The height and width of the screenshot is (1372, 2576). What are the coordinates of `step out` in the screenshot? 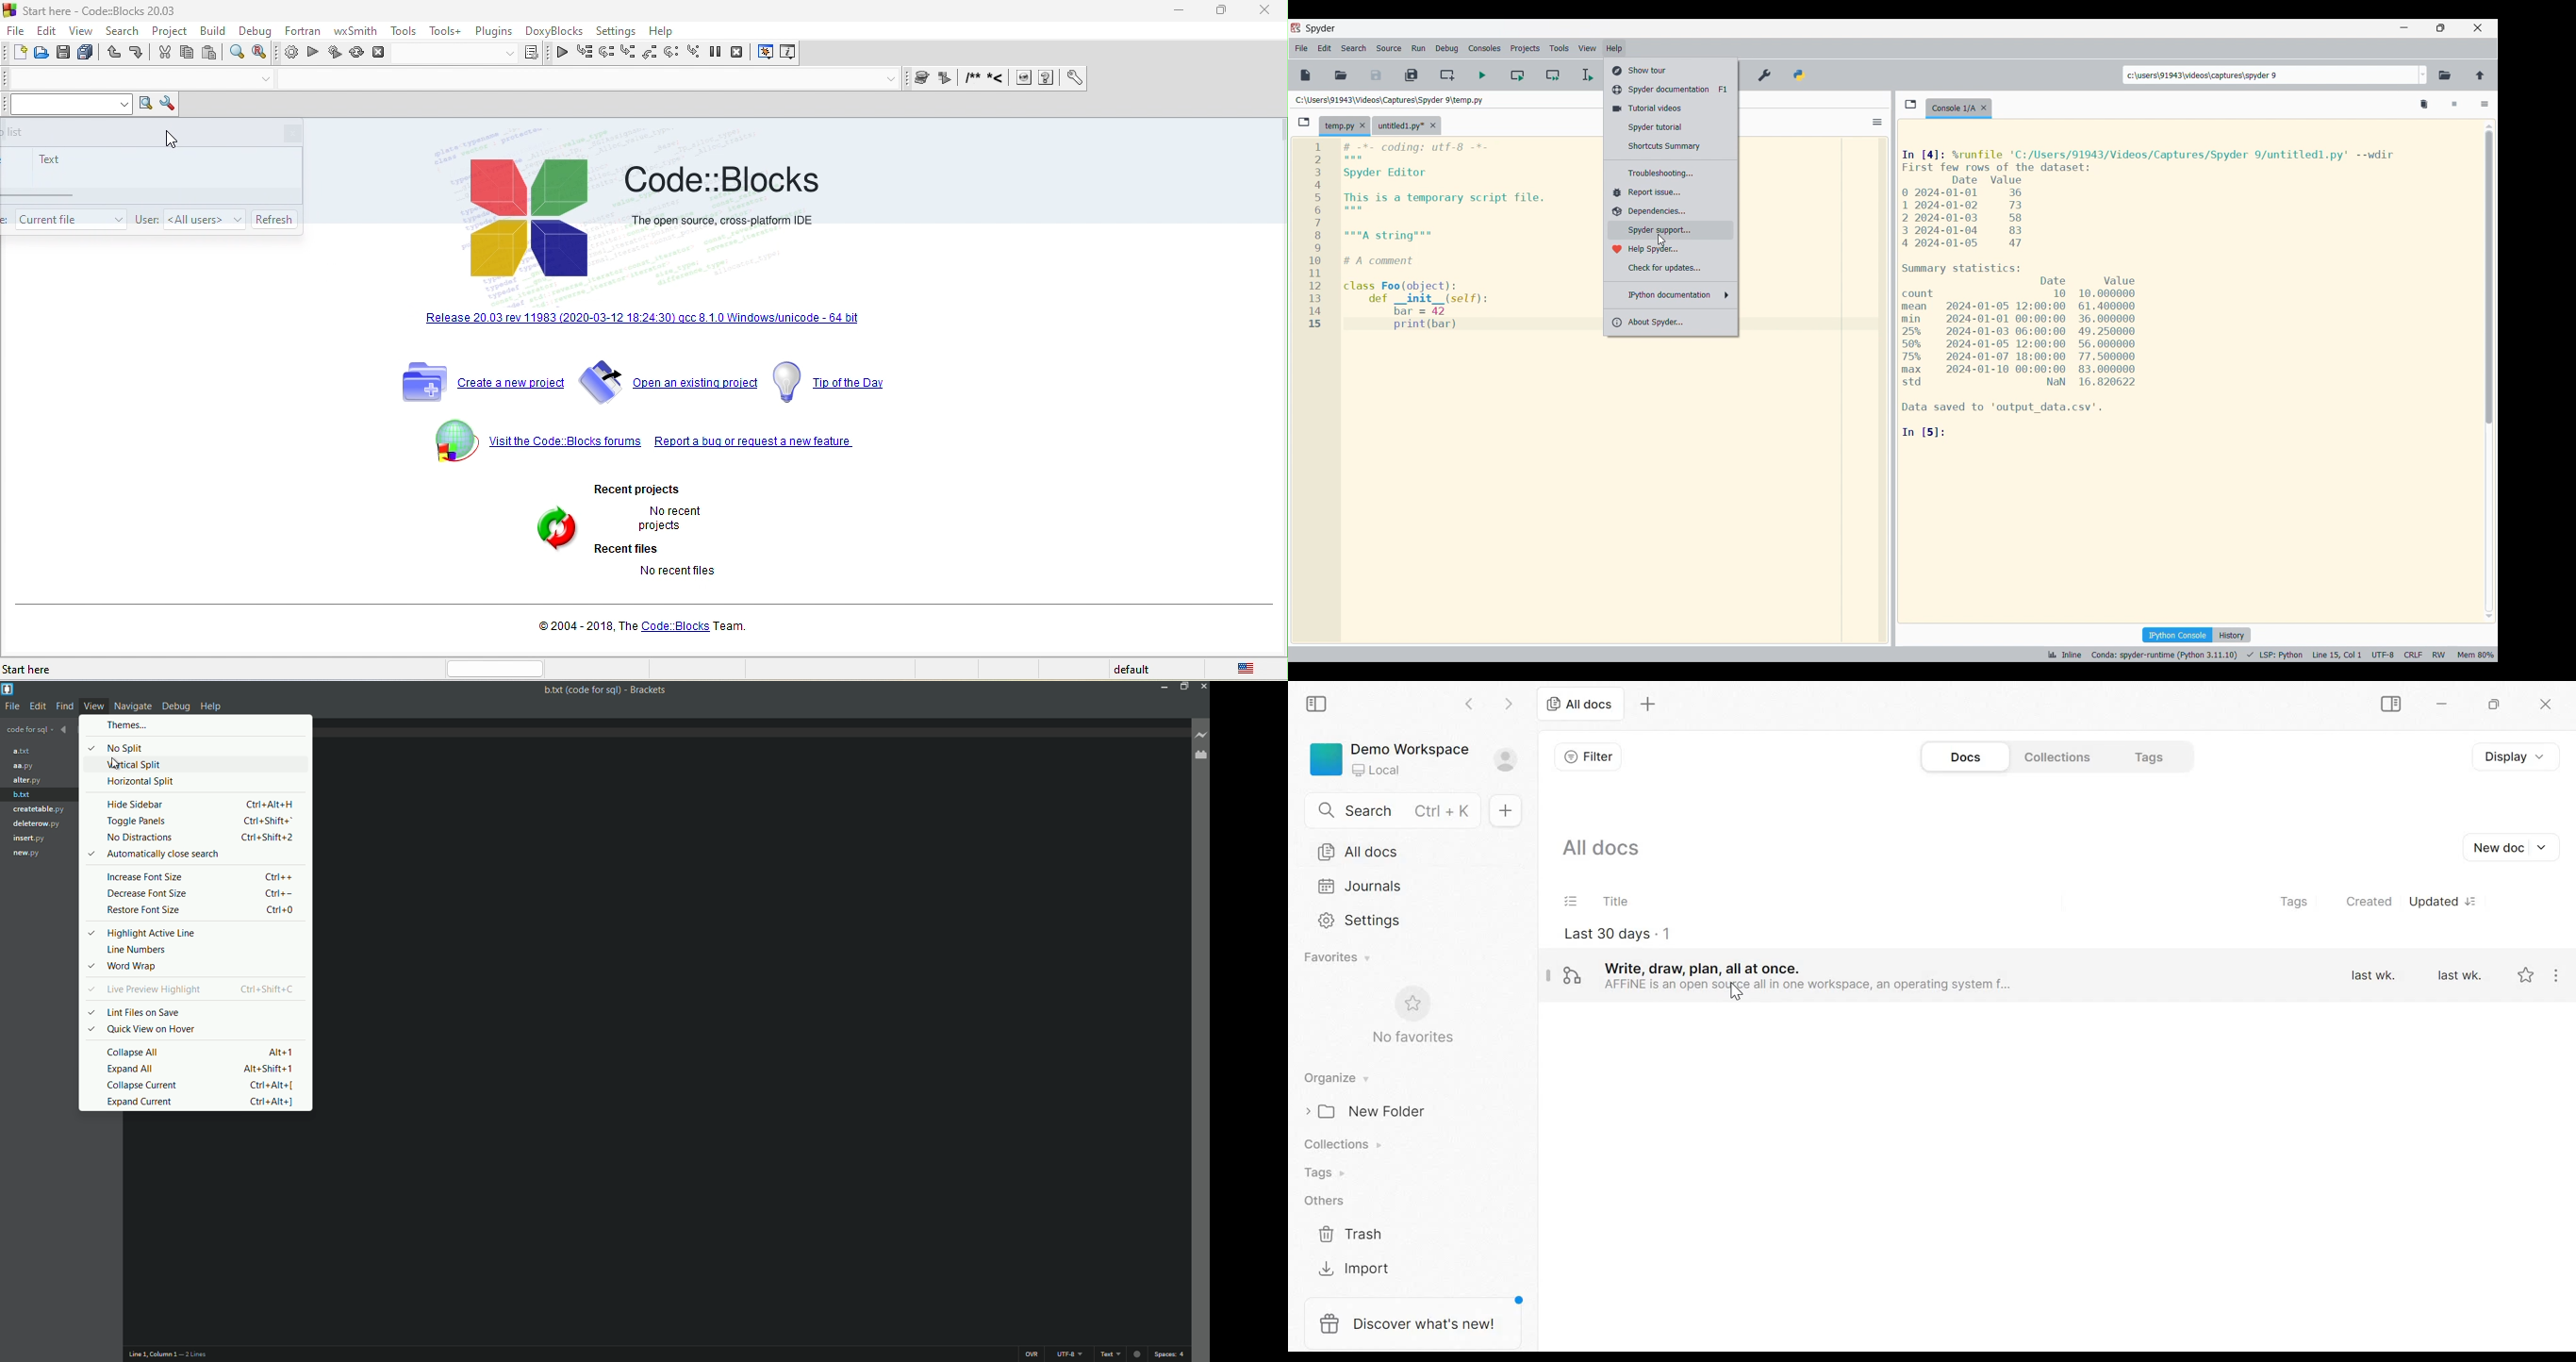 It's located at (652, 54).